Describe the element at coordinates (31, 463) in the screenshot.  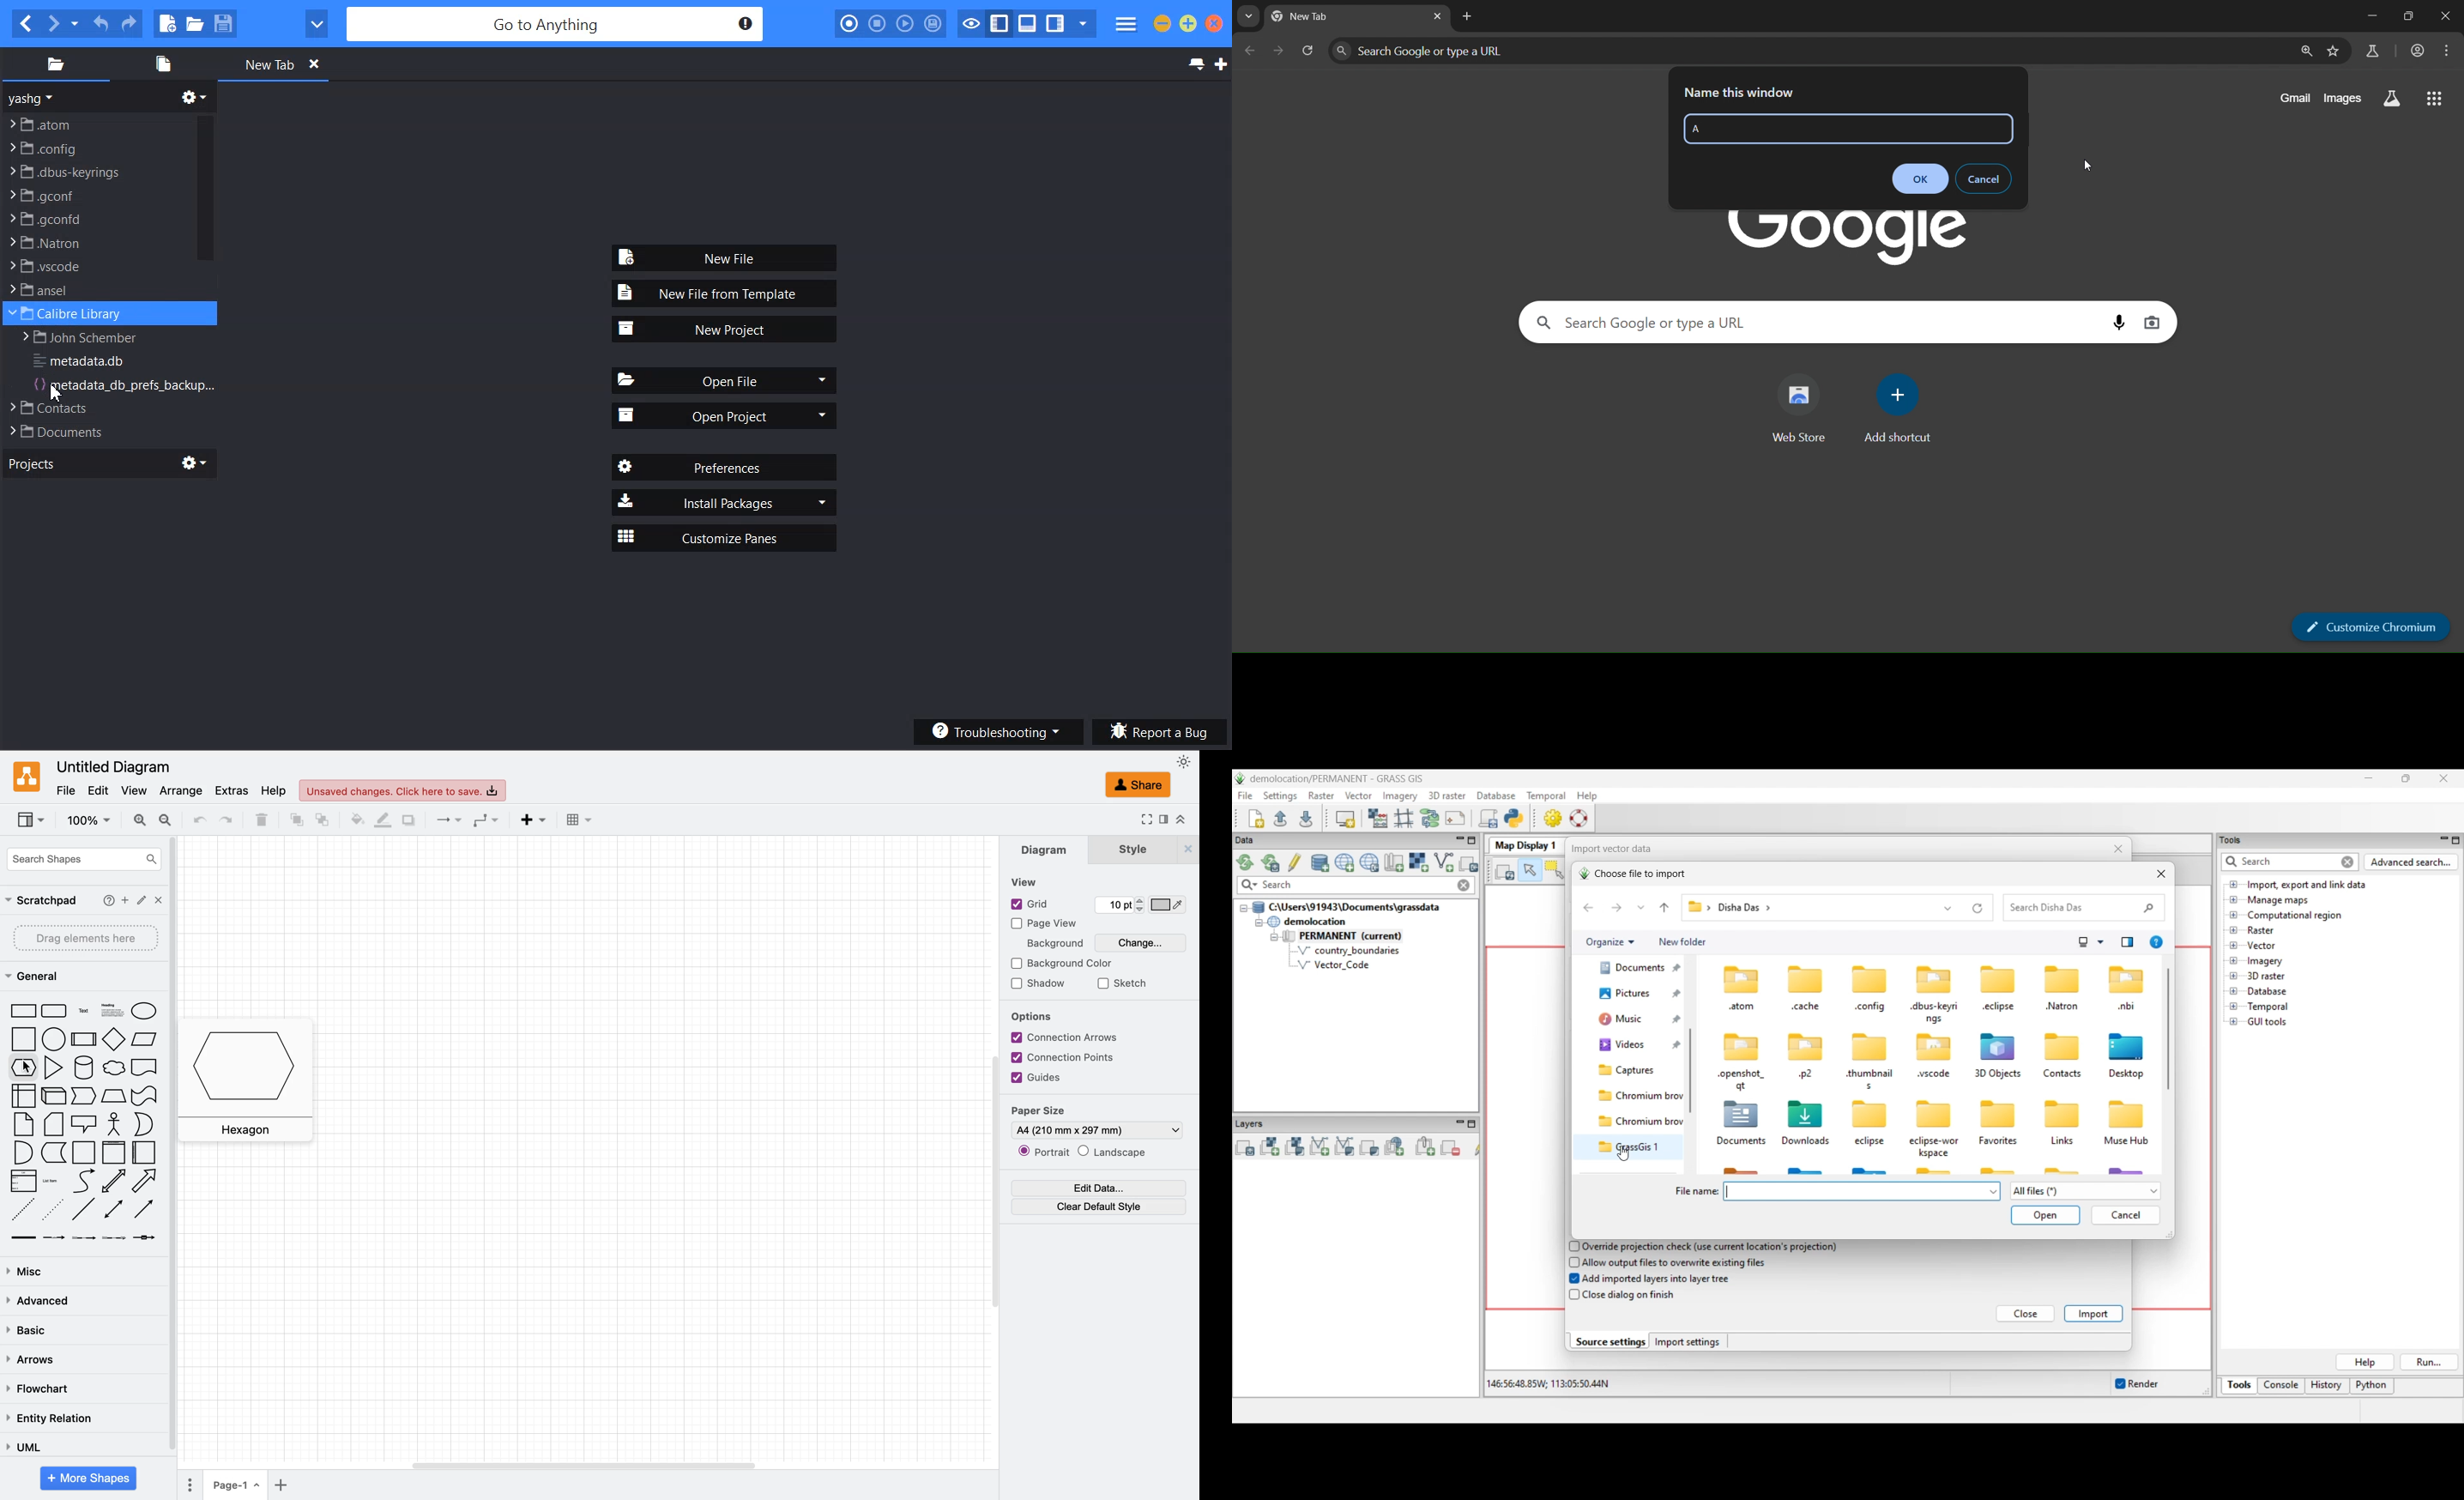
I see `Projects` at that location.